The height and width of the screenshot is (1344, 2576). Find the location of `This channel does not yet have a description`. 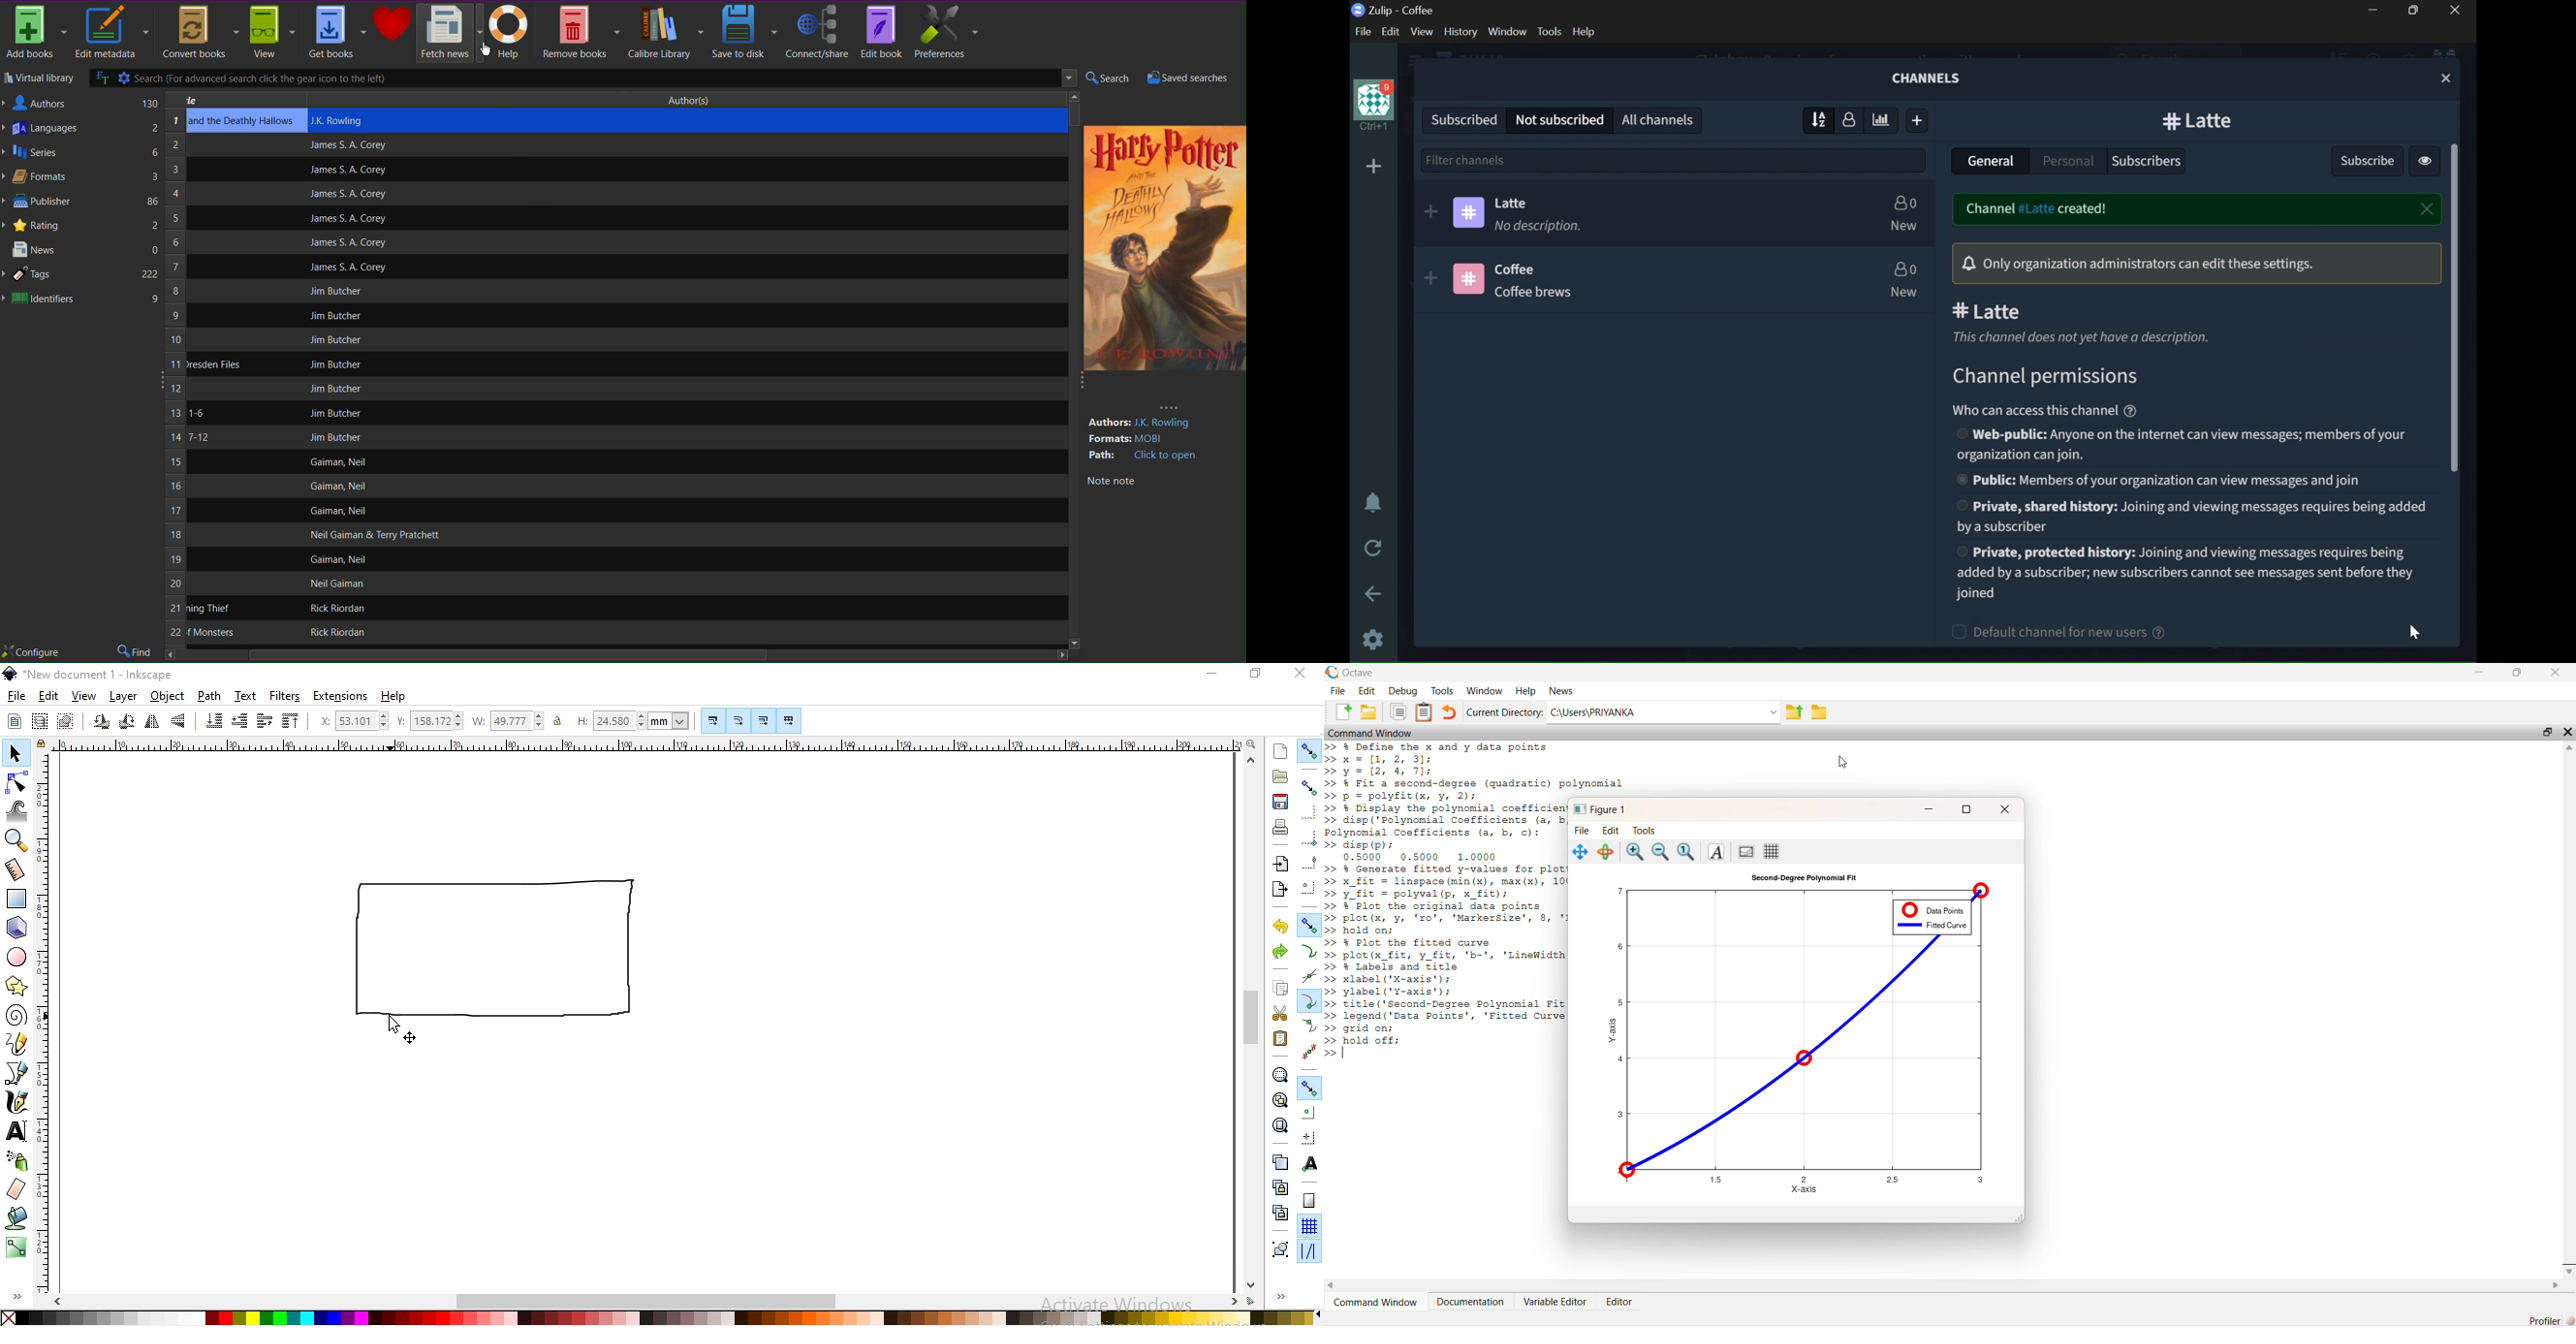

This channel does not yet have a description is located at coordinates (2089, 338).